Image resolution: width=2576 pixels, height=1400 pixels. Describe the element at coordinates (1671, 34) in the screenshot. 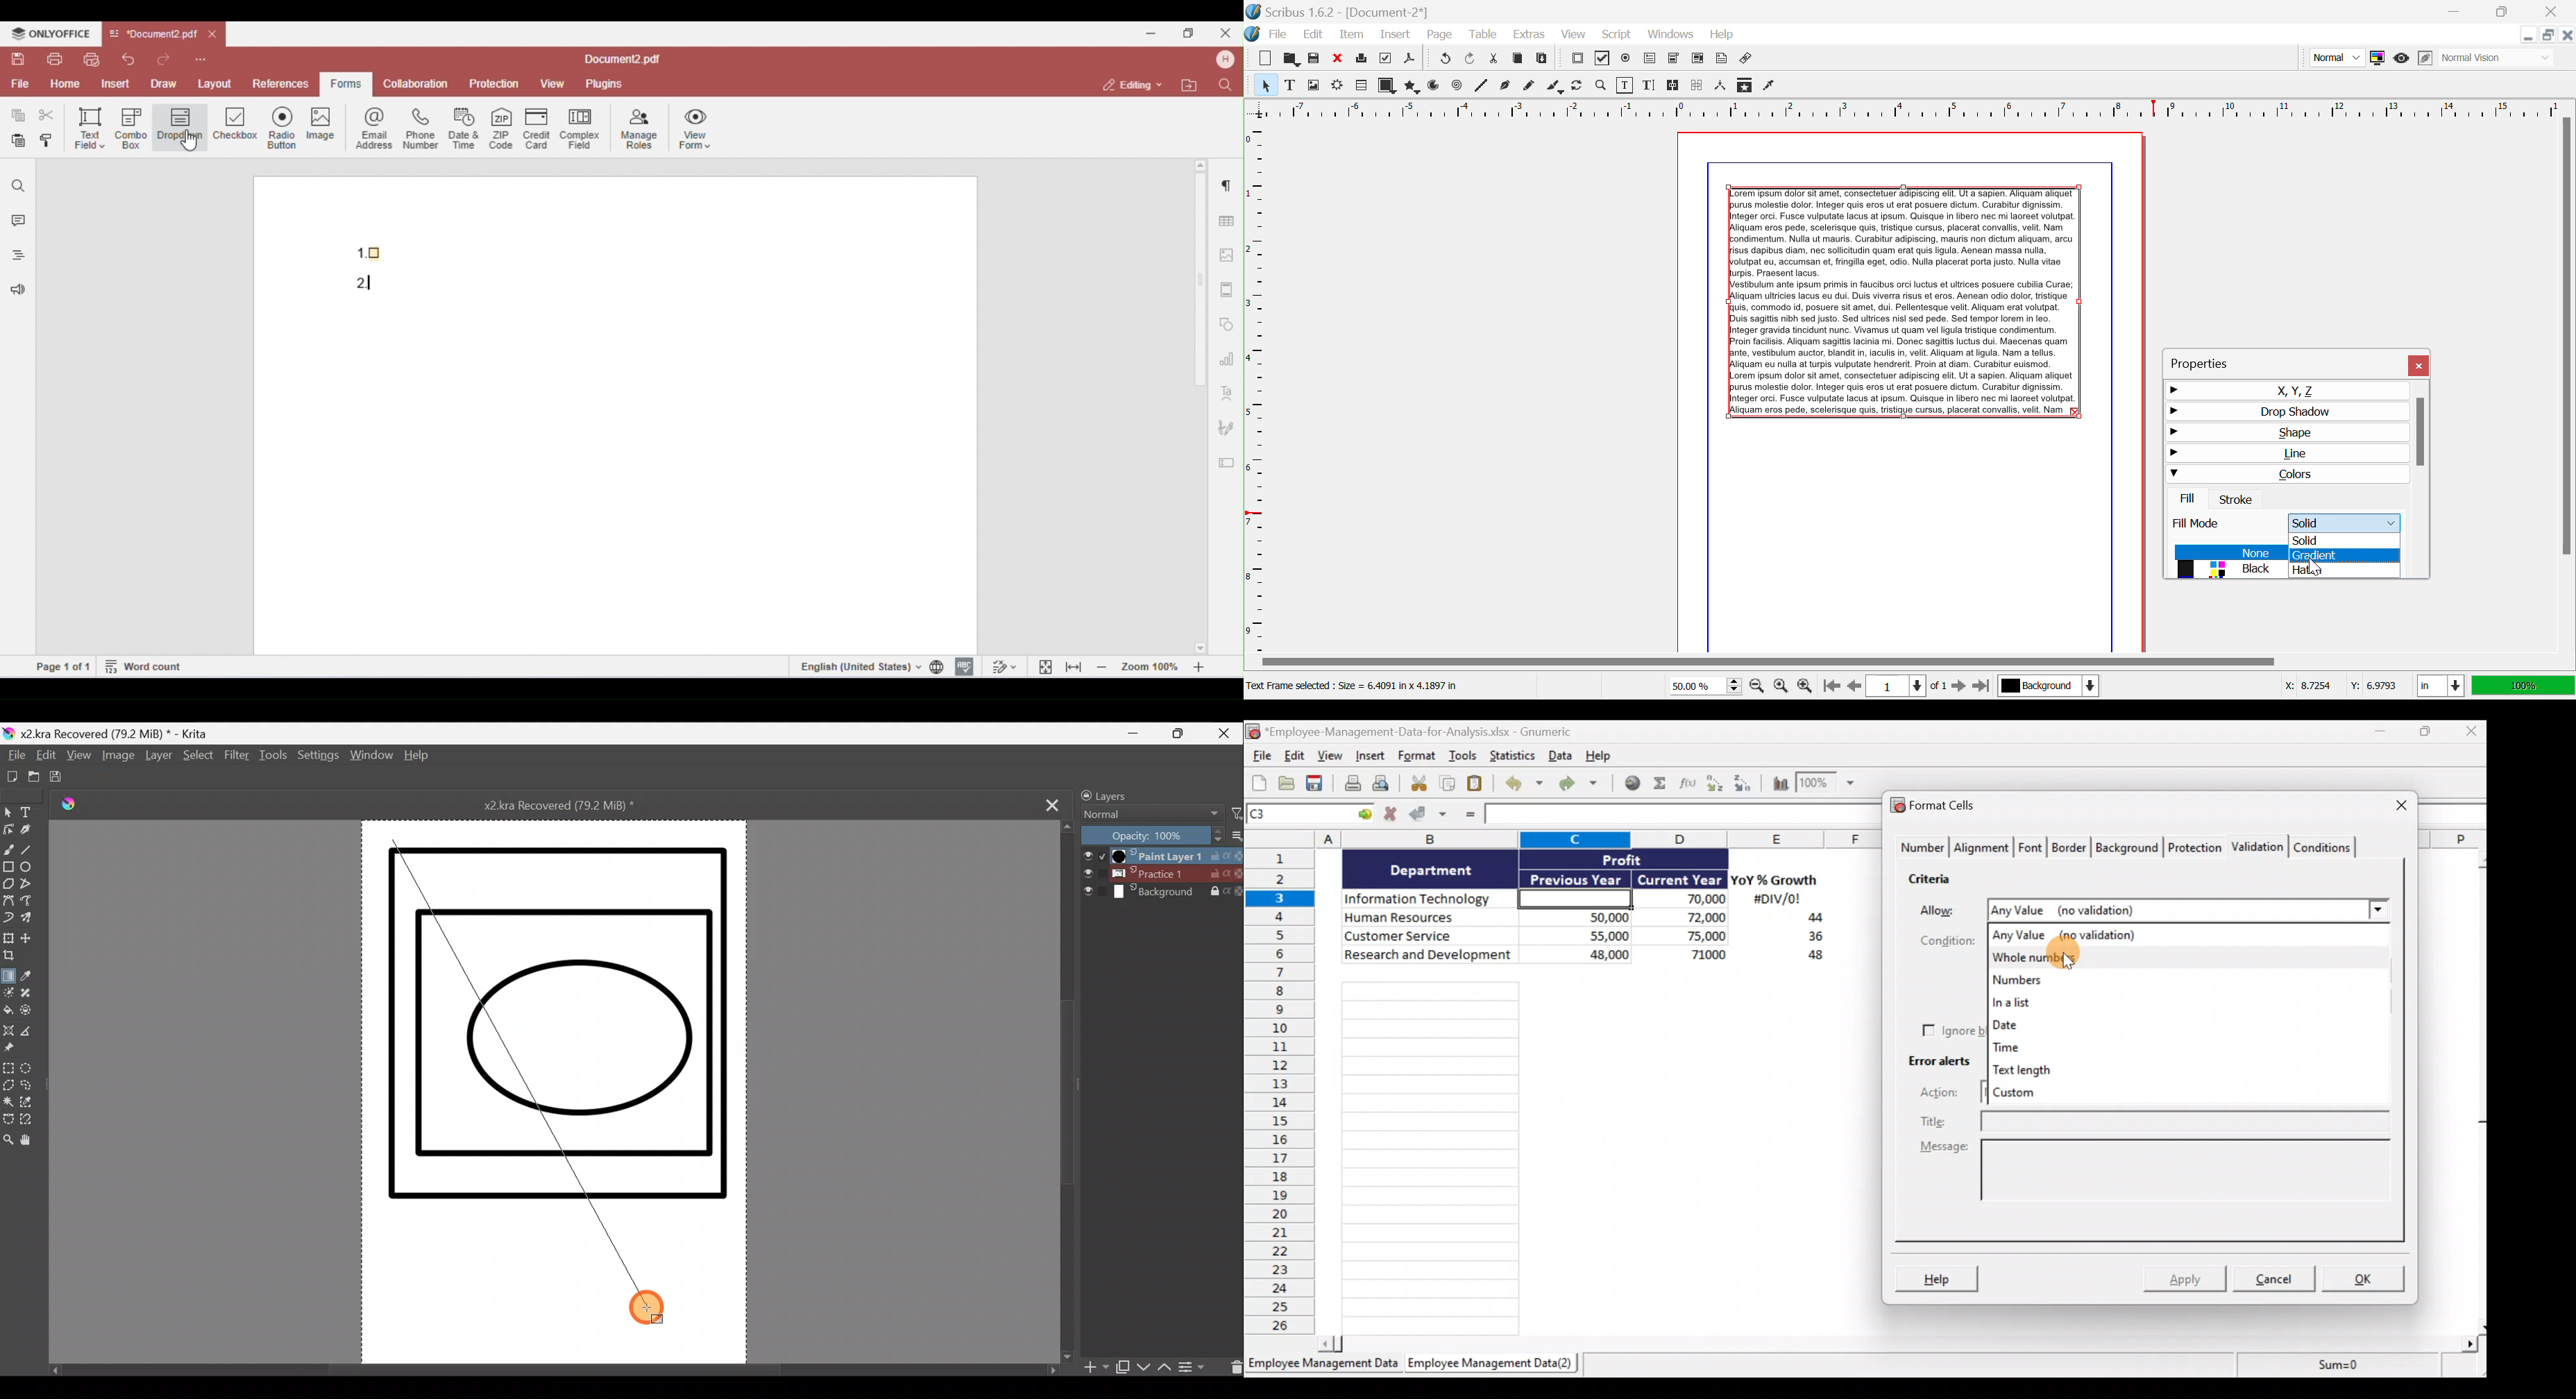

I see `Windows` at that location.